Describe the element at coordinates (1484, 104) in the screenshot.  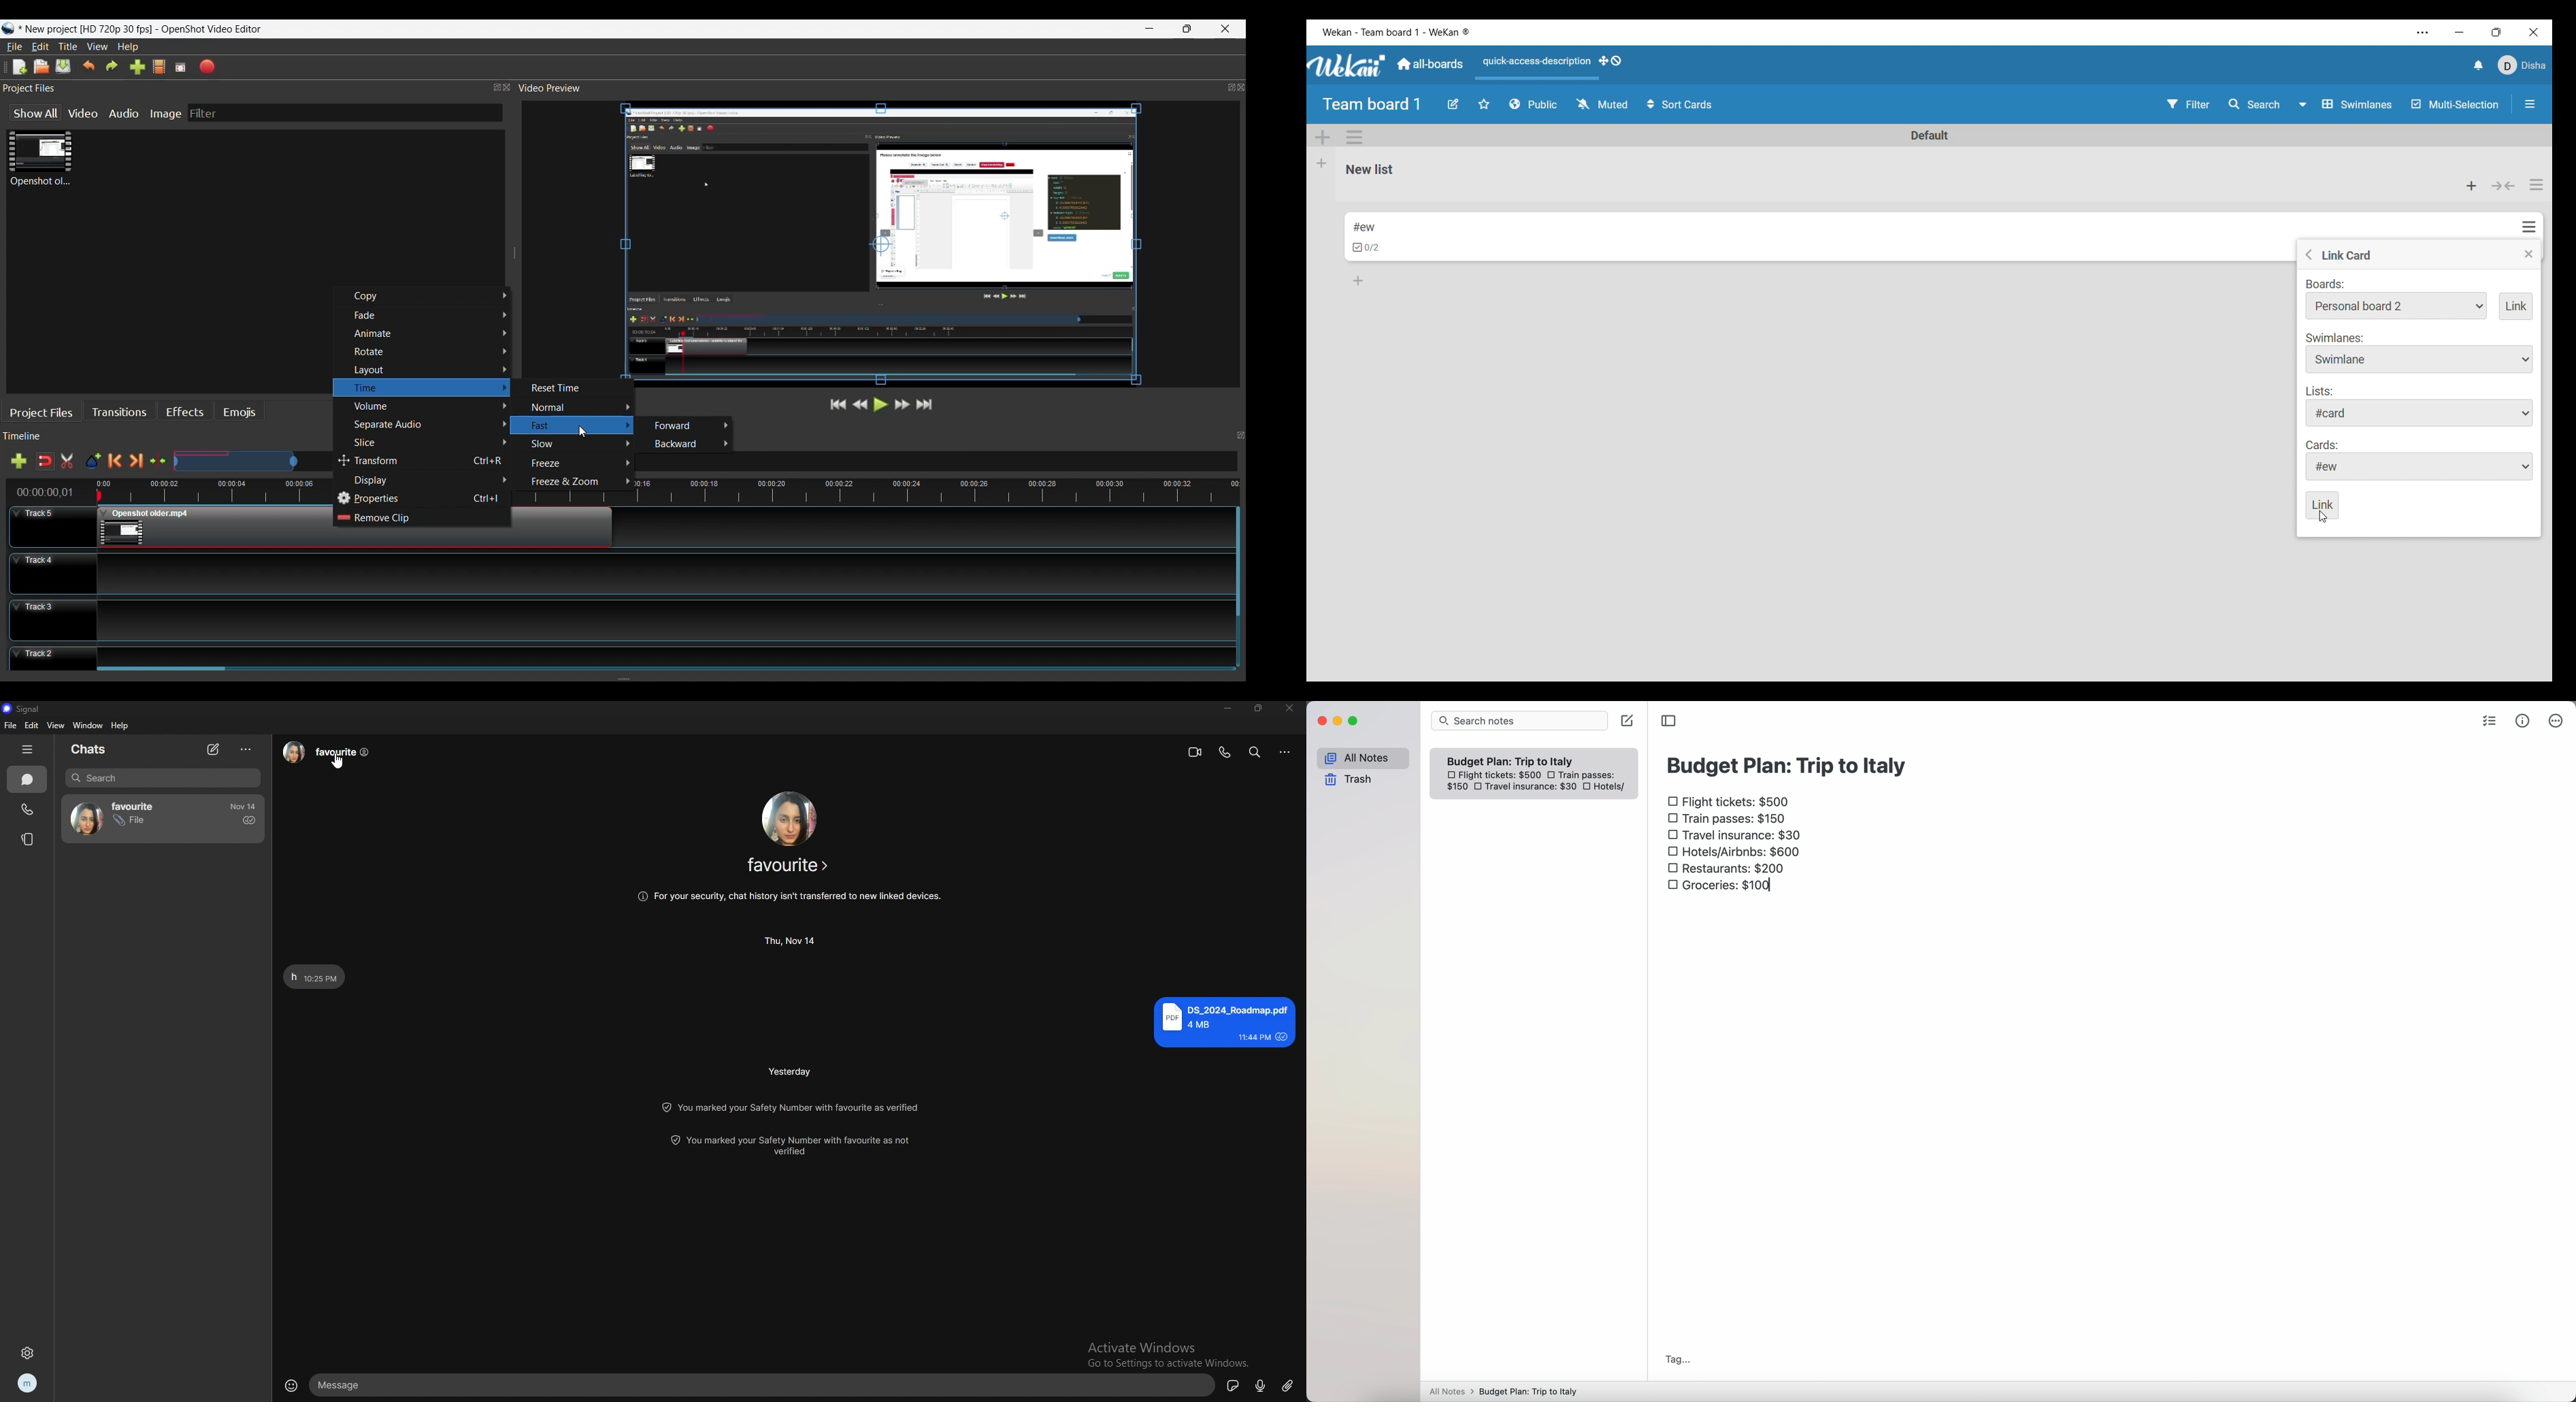
I see `Star board` at that location.